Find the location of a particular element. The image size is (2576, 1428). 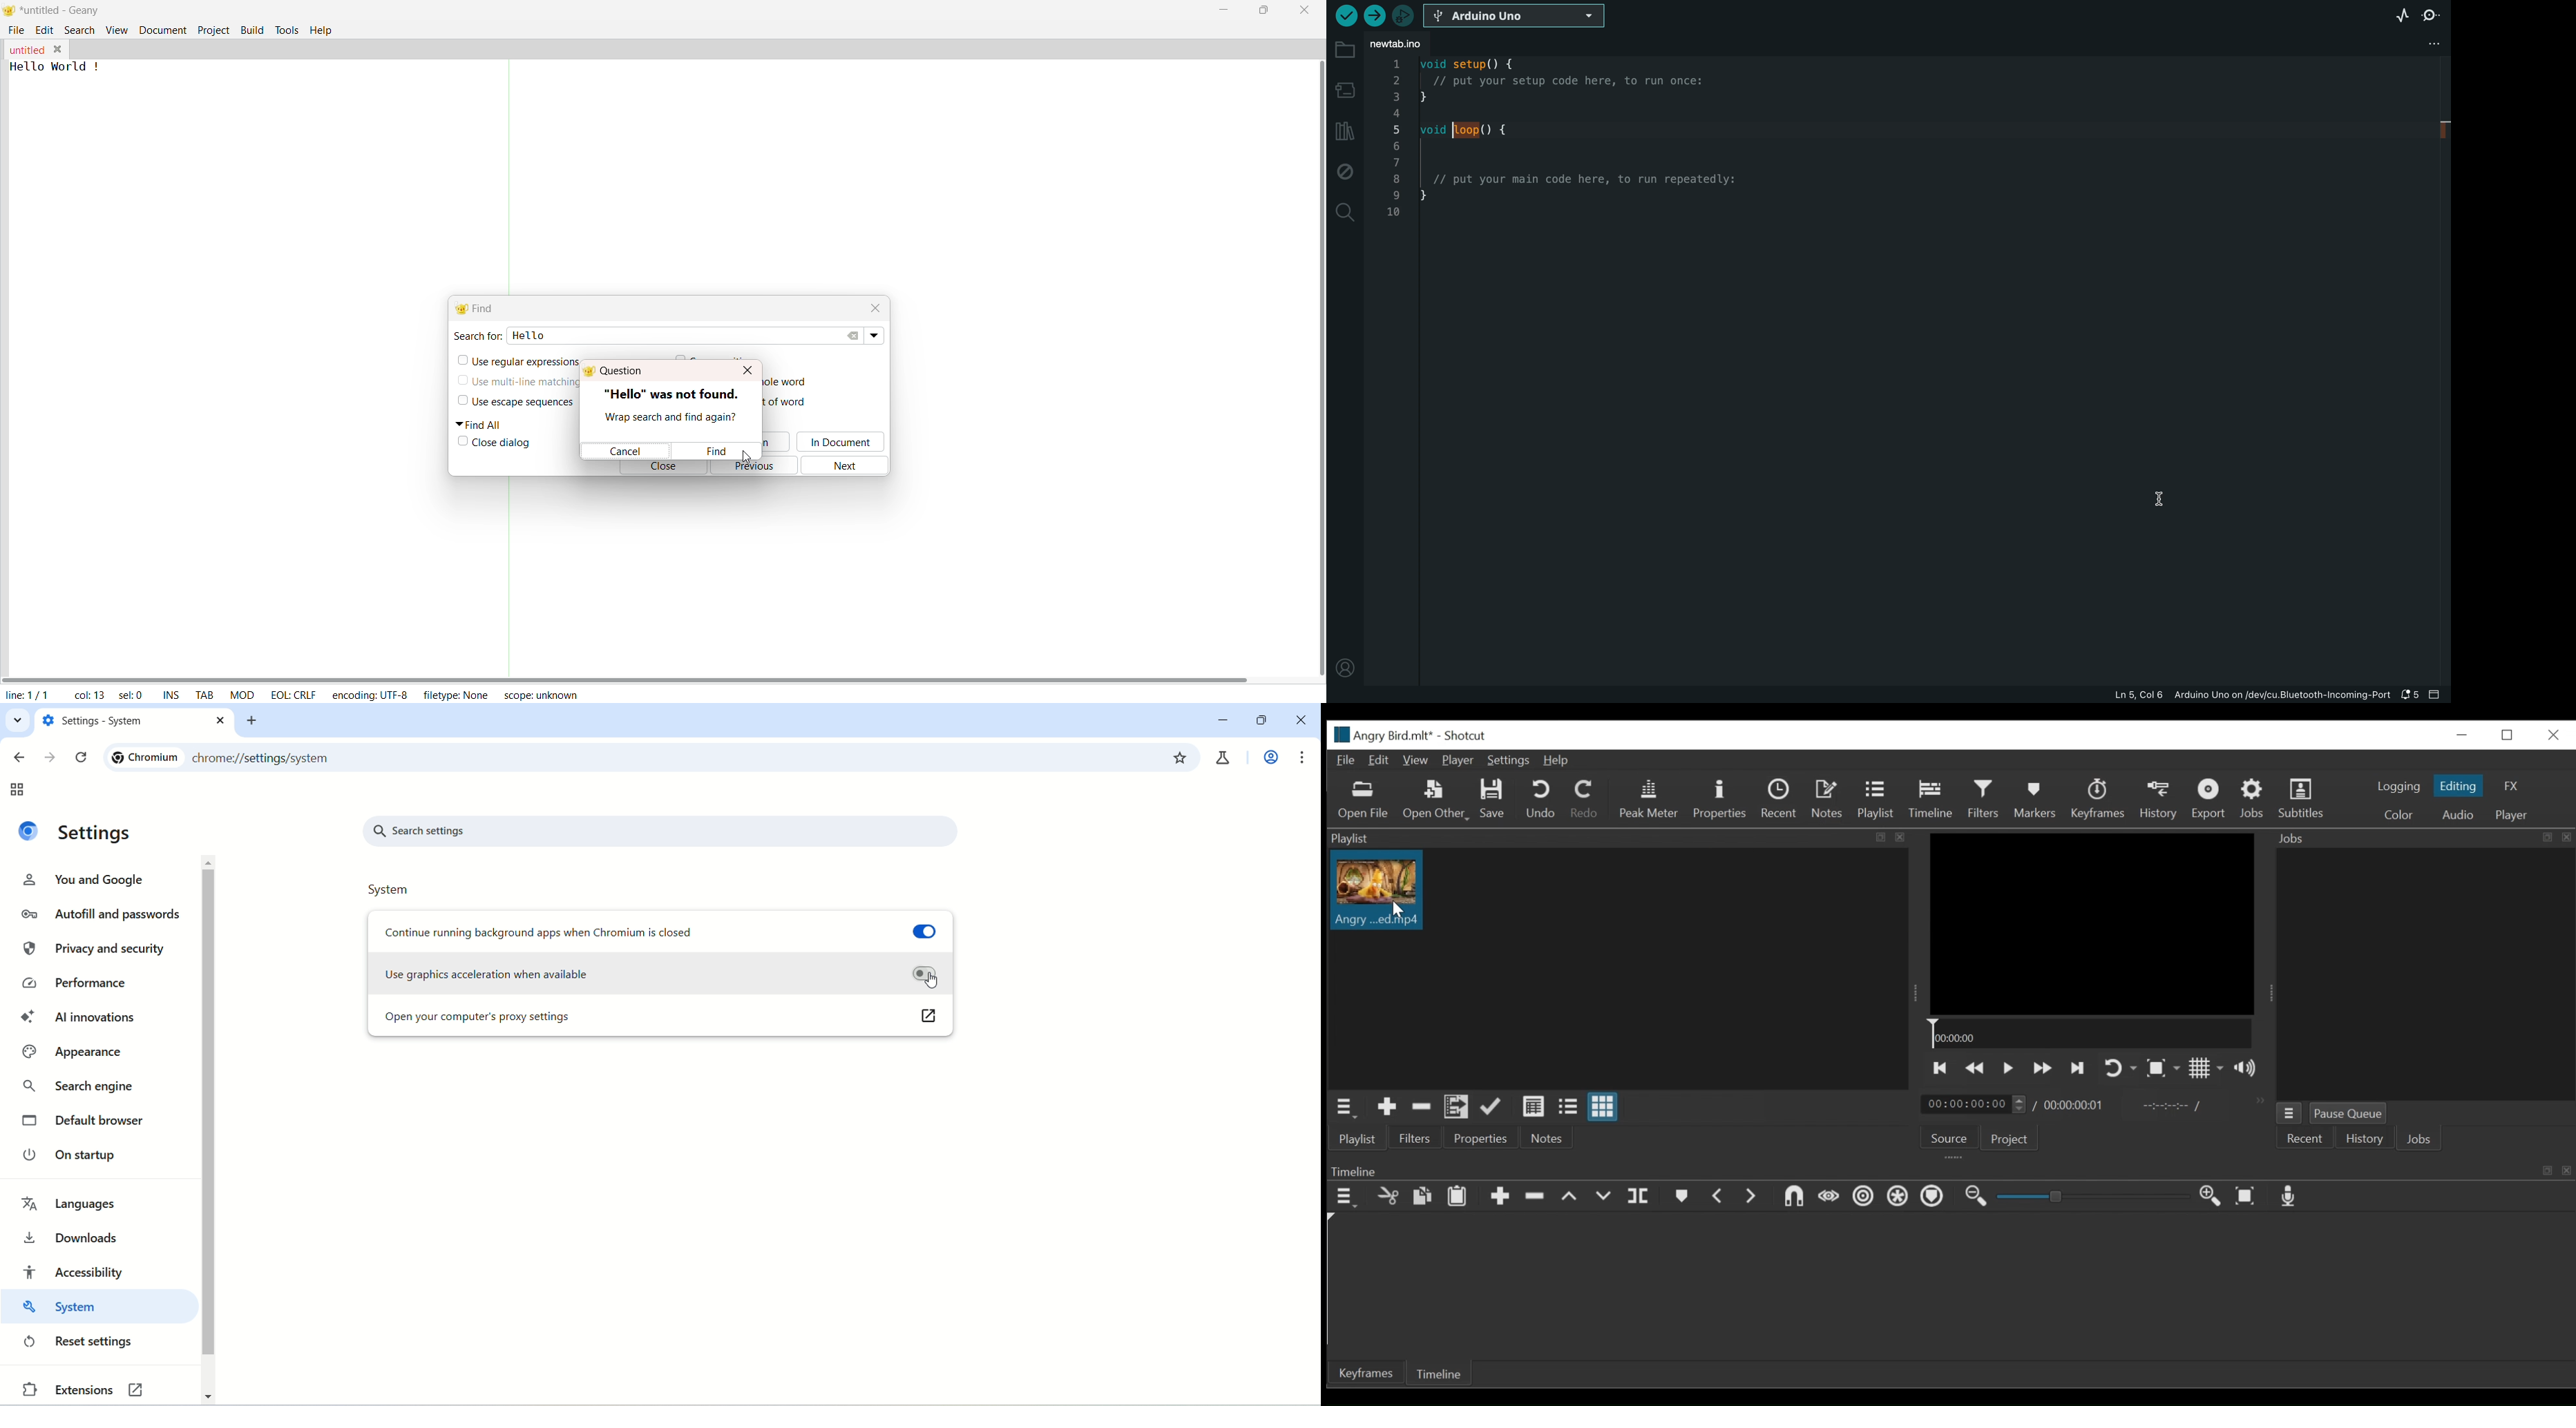

File is located at coordinates (1347, 761).